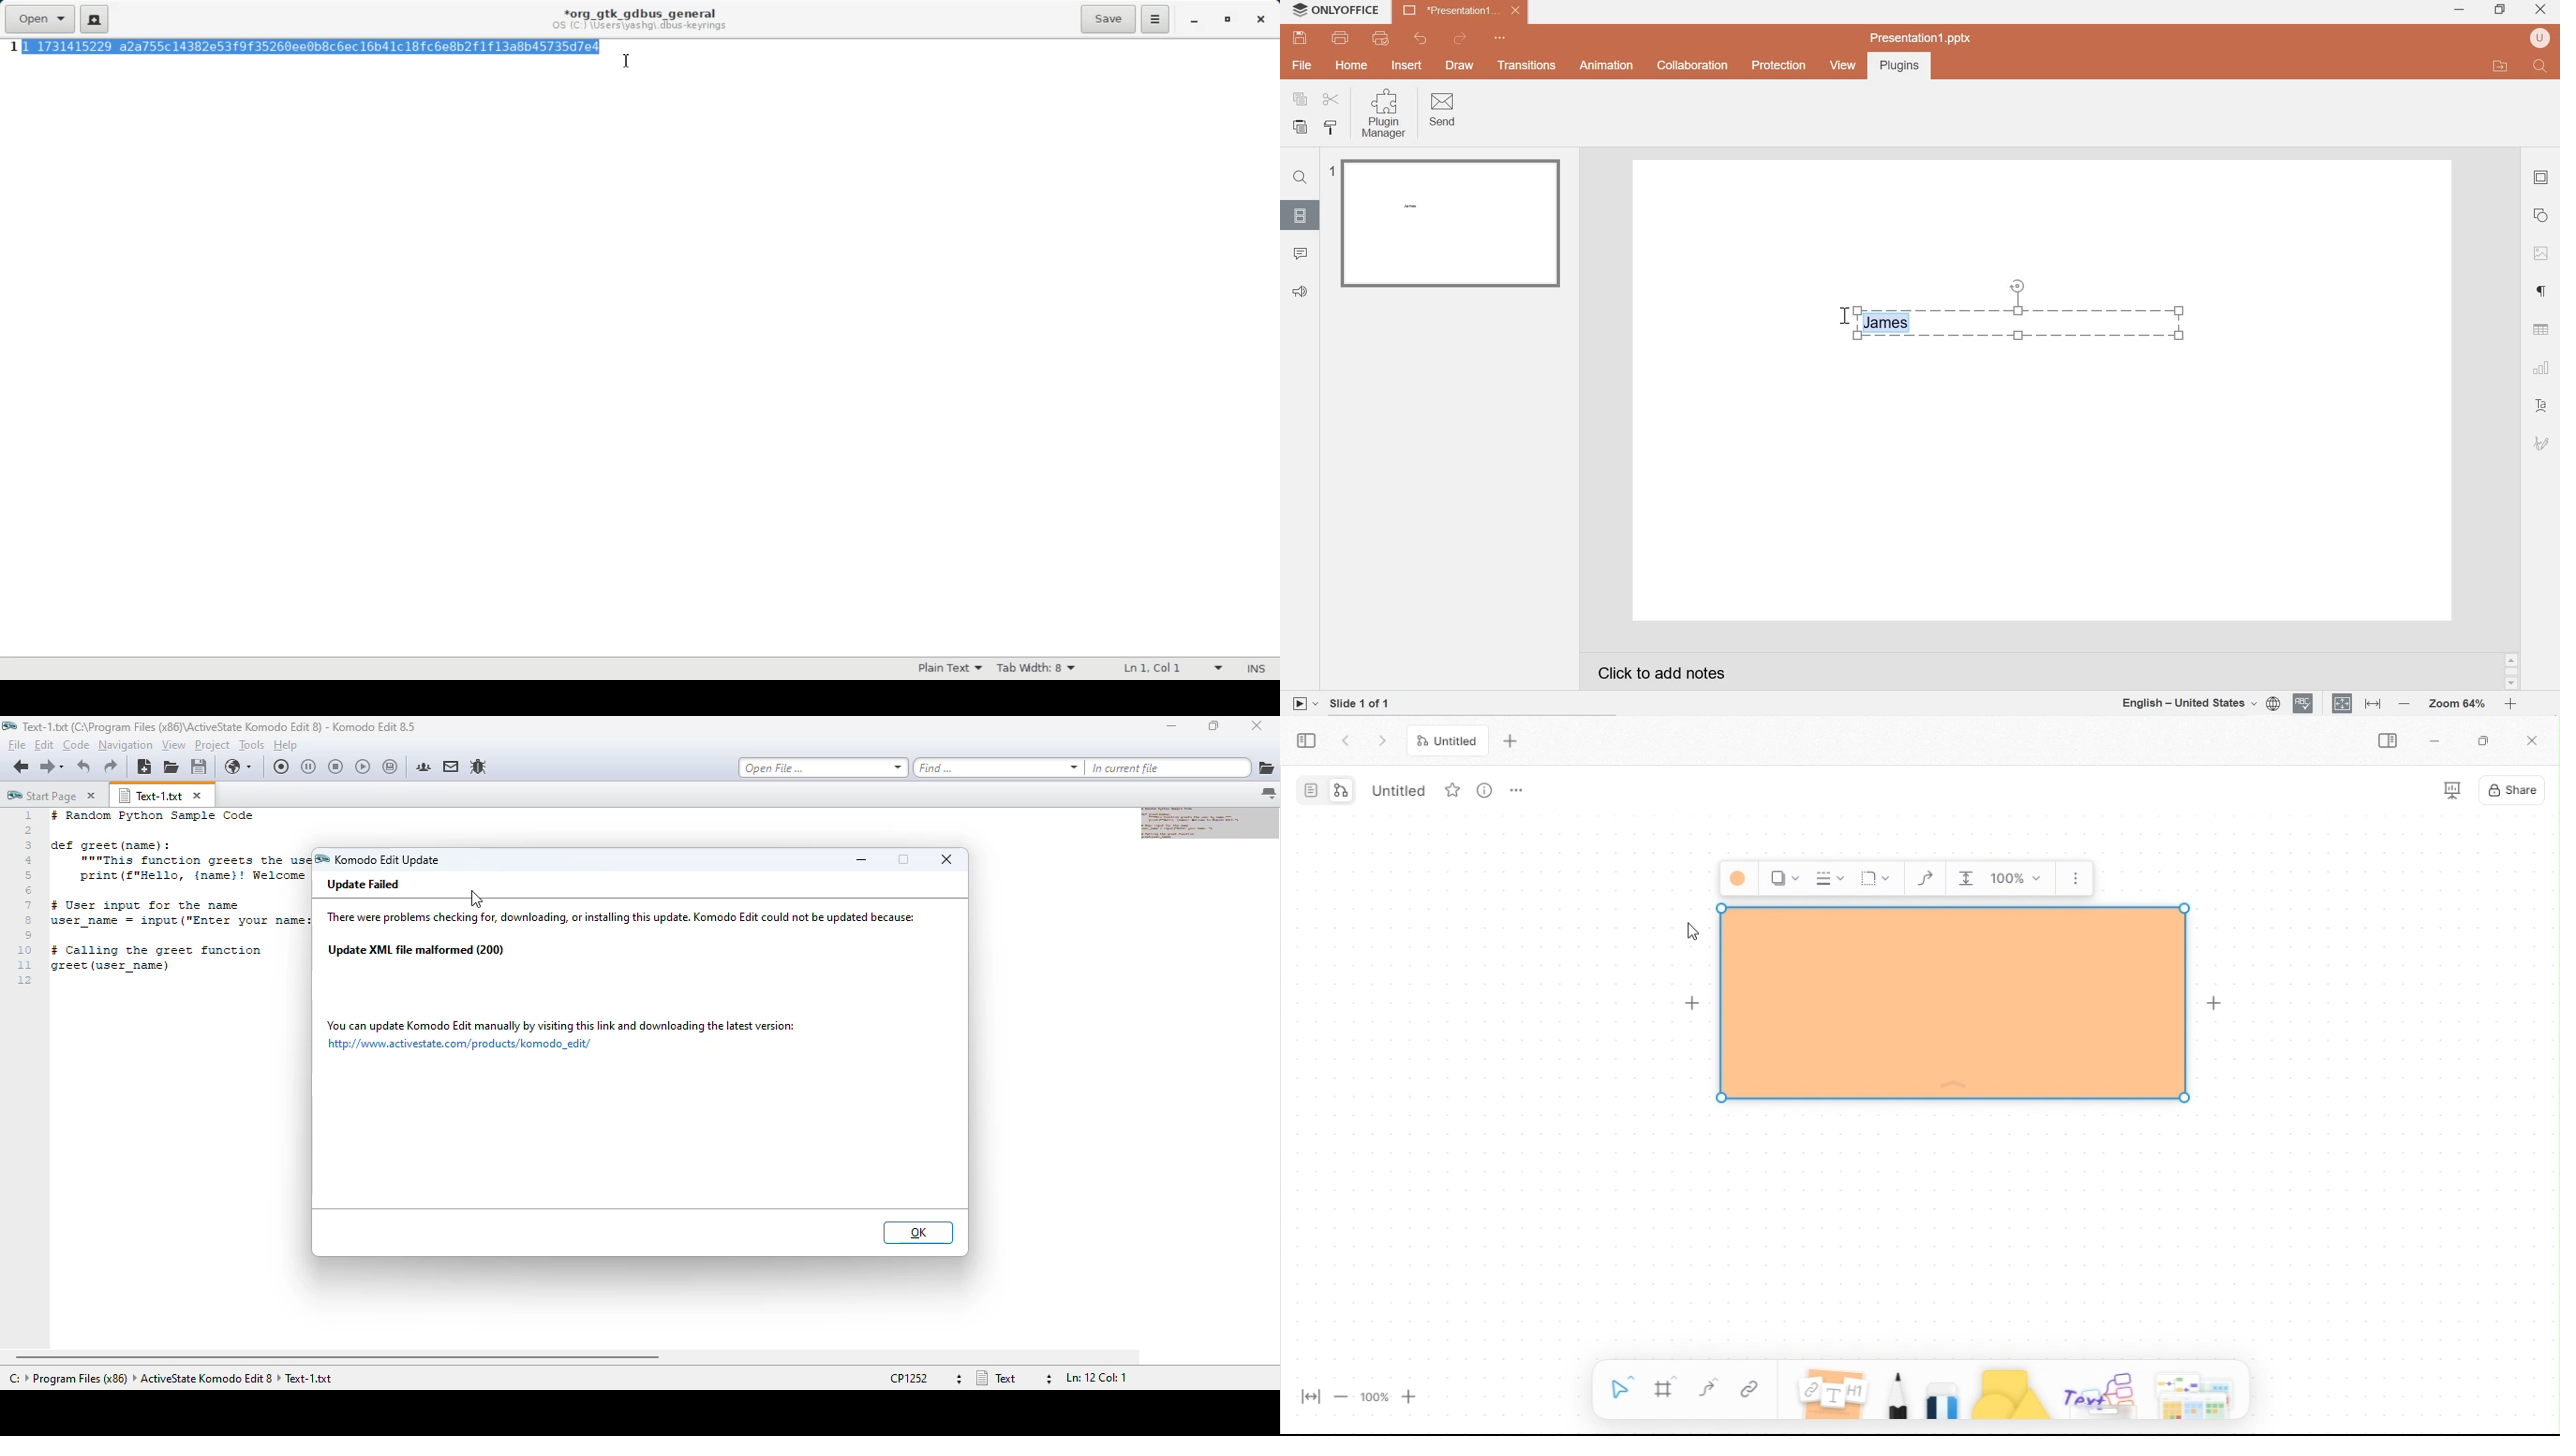 Image resolution: width=2576 pixels, height=1456 pixels. Describe the element at coordinates (2099, 1391) in the screenshot. I see `others` at that location.